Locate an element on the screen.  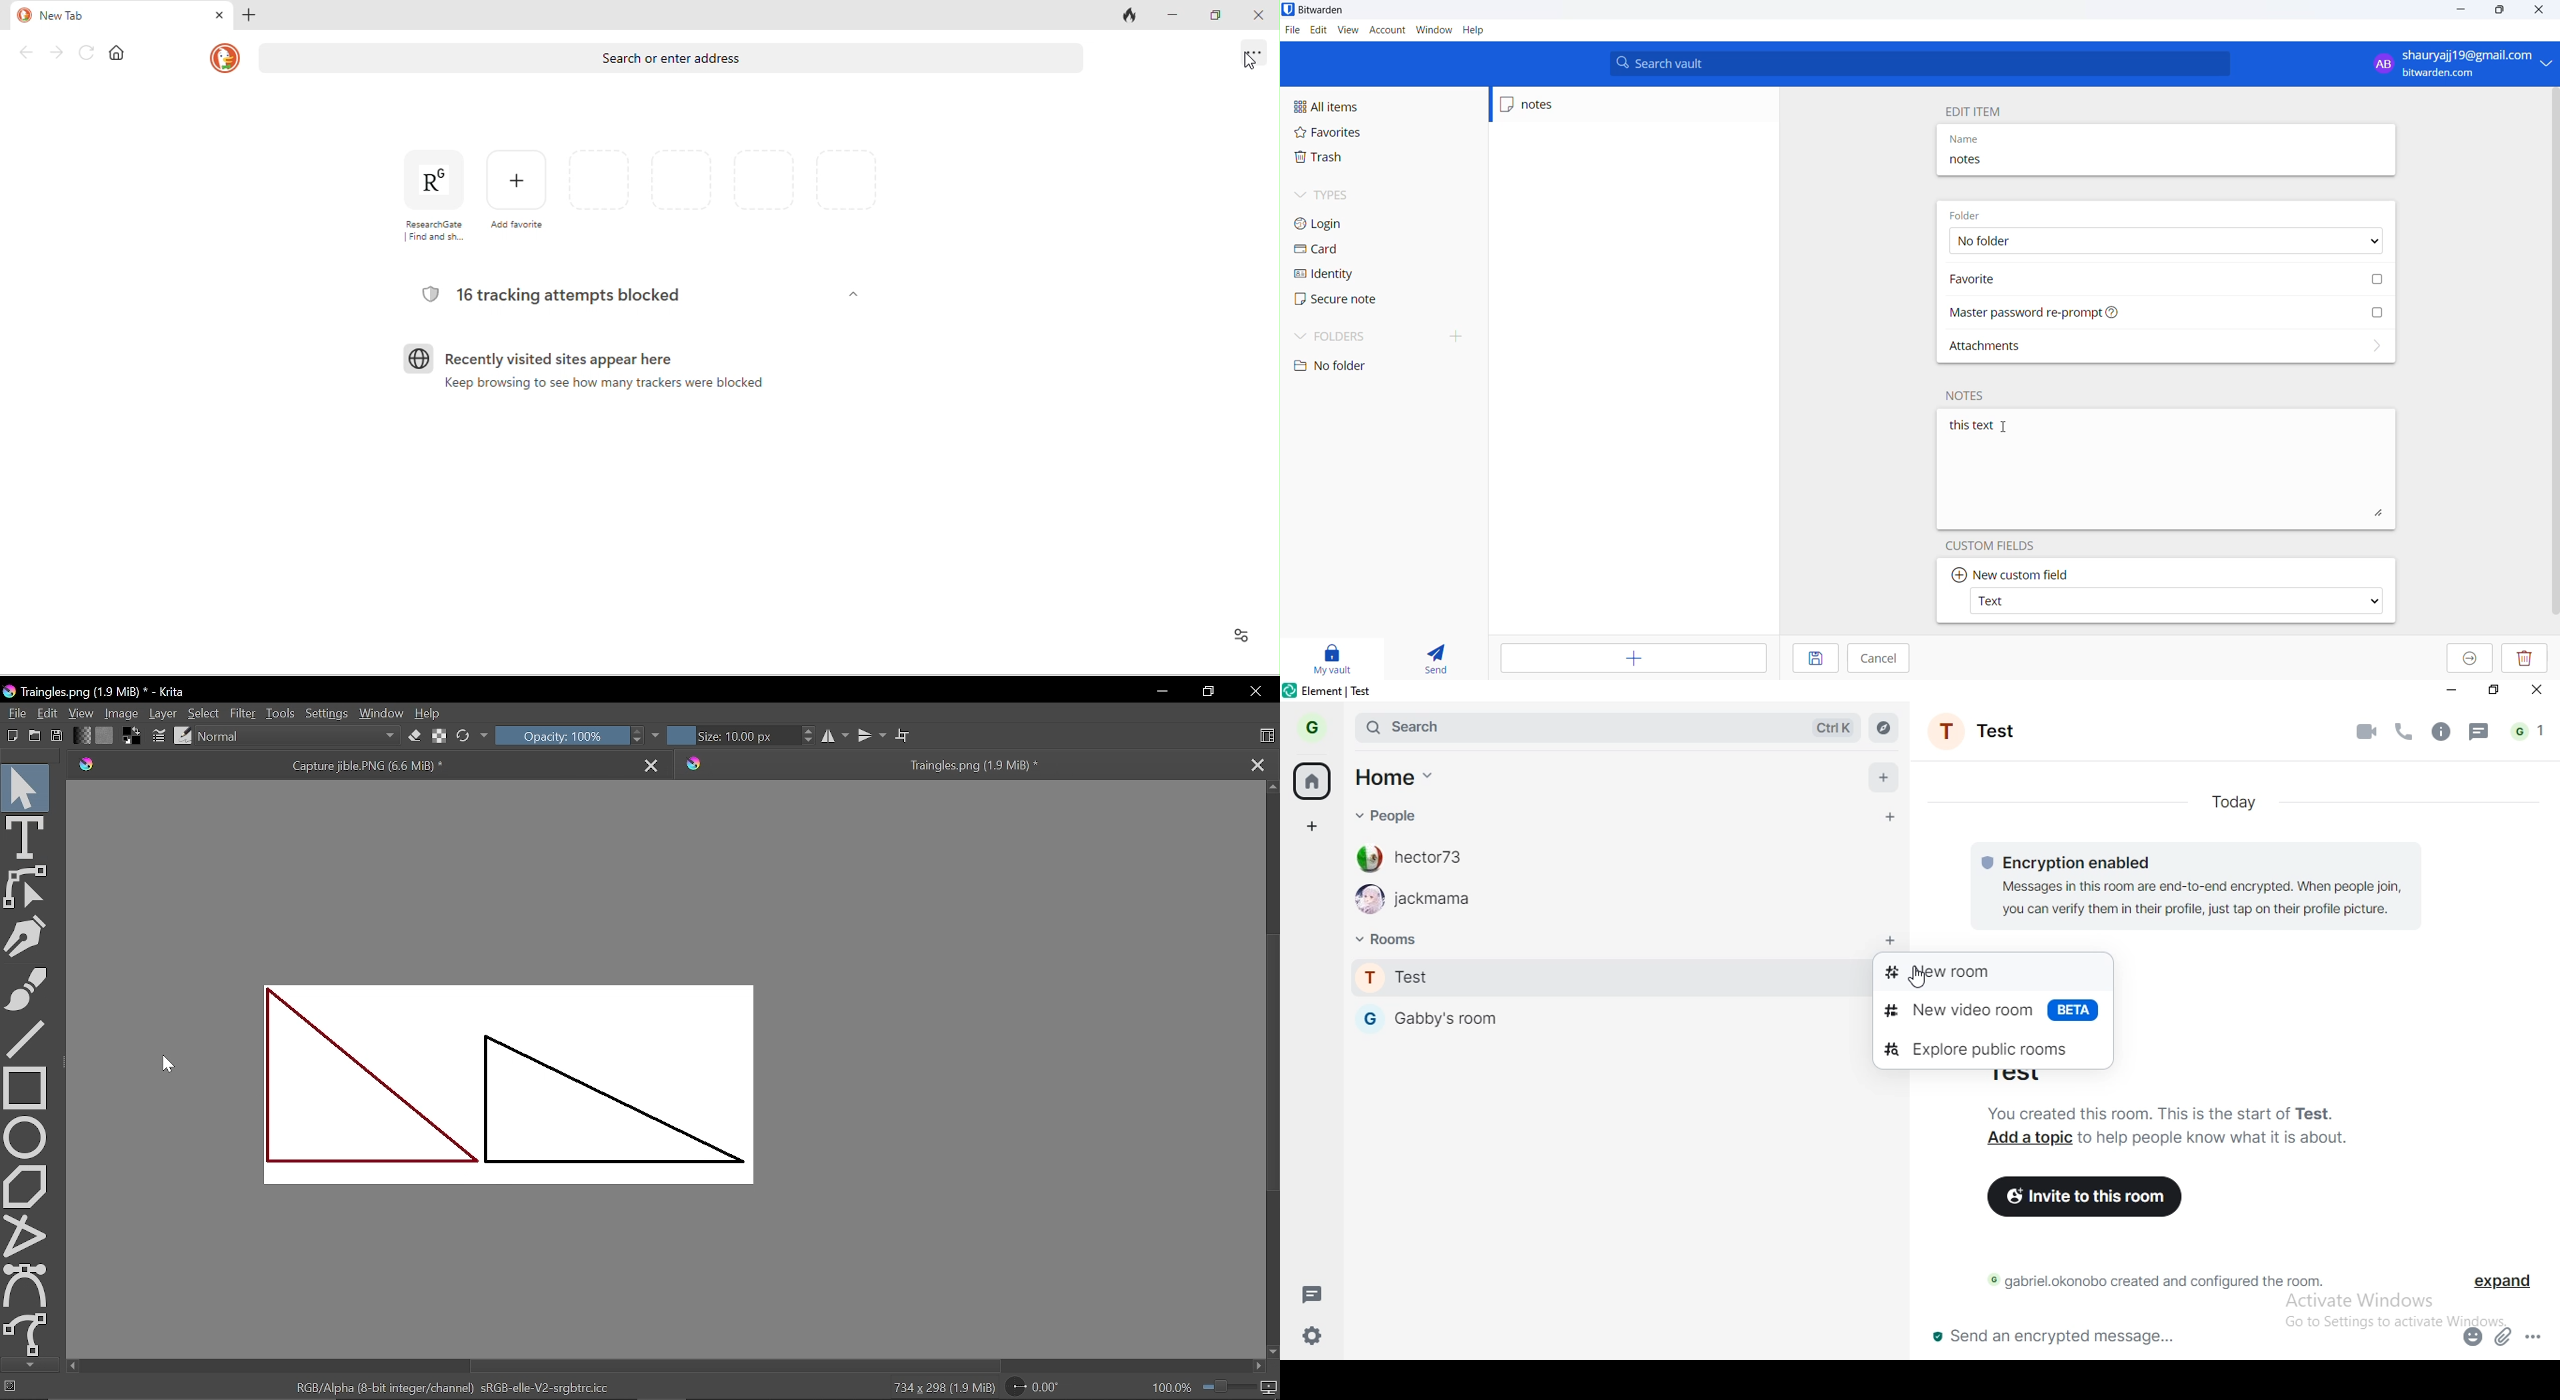
Filter is located at coordinates (243, 713).